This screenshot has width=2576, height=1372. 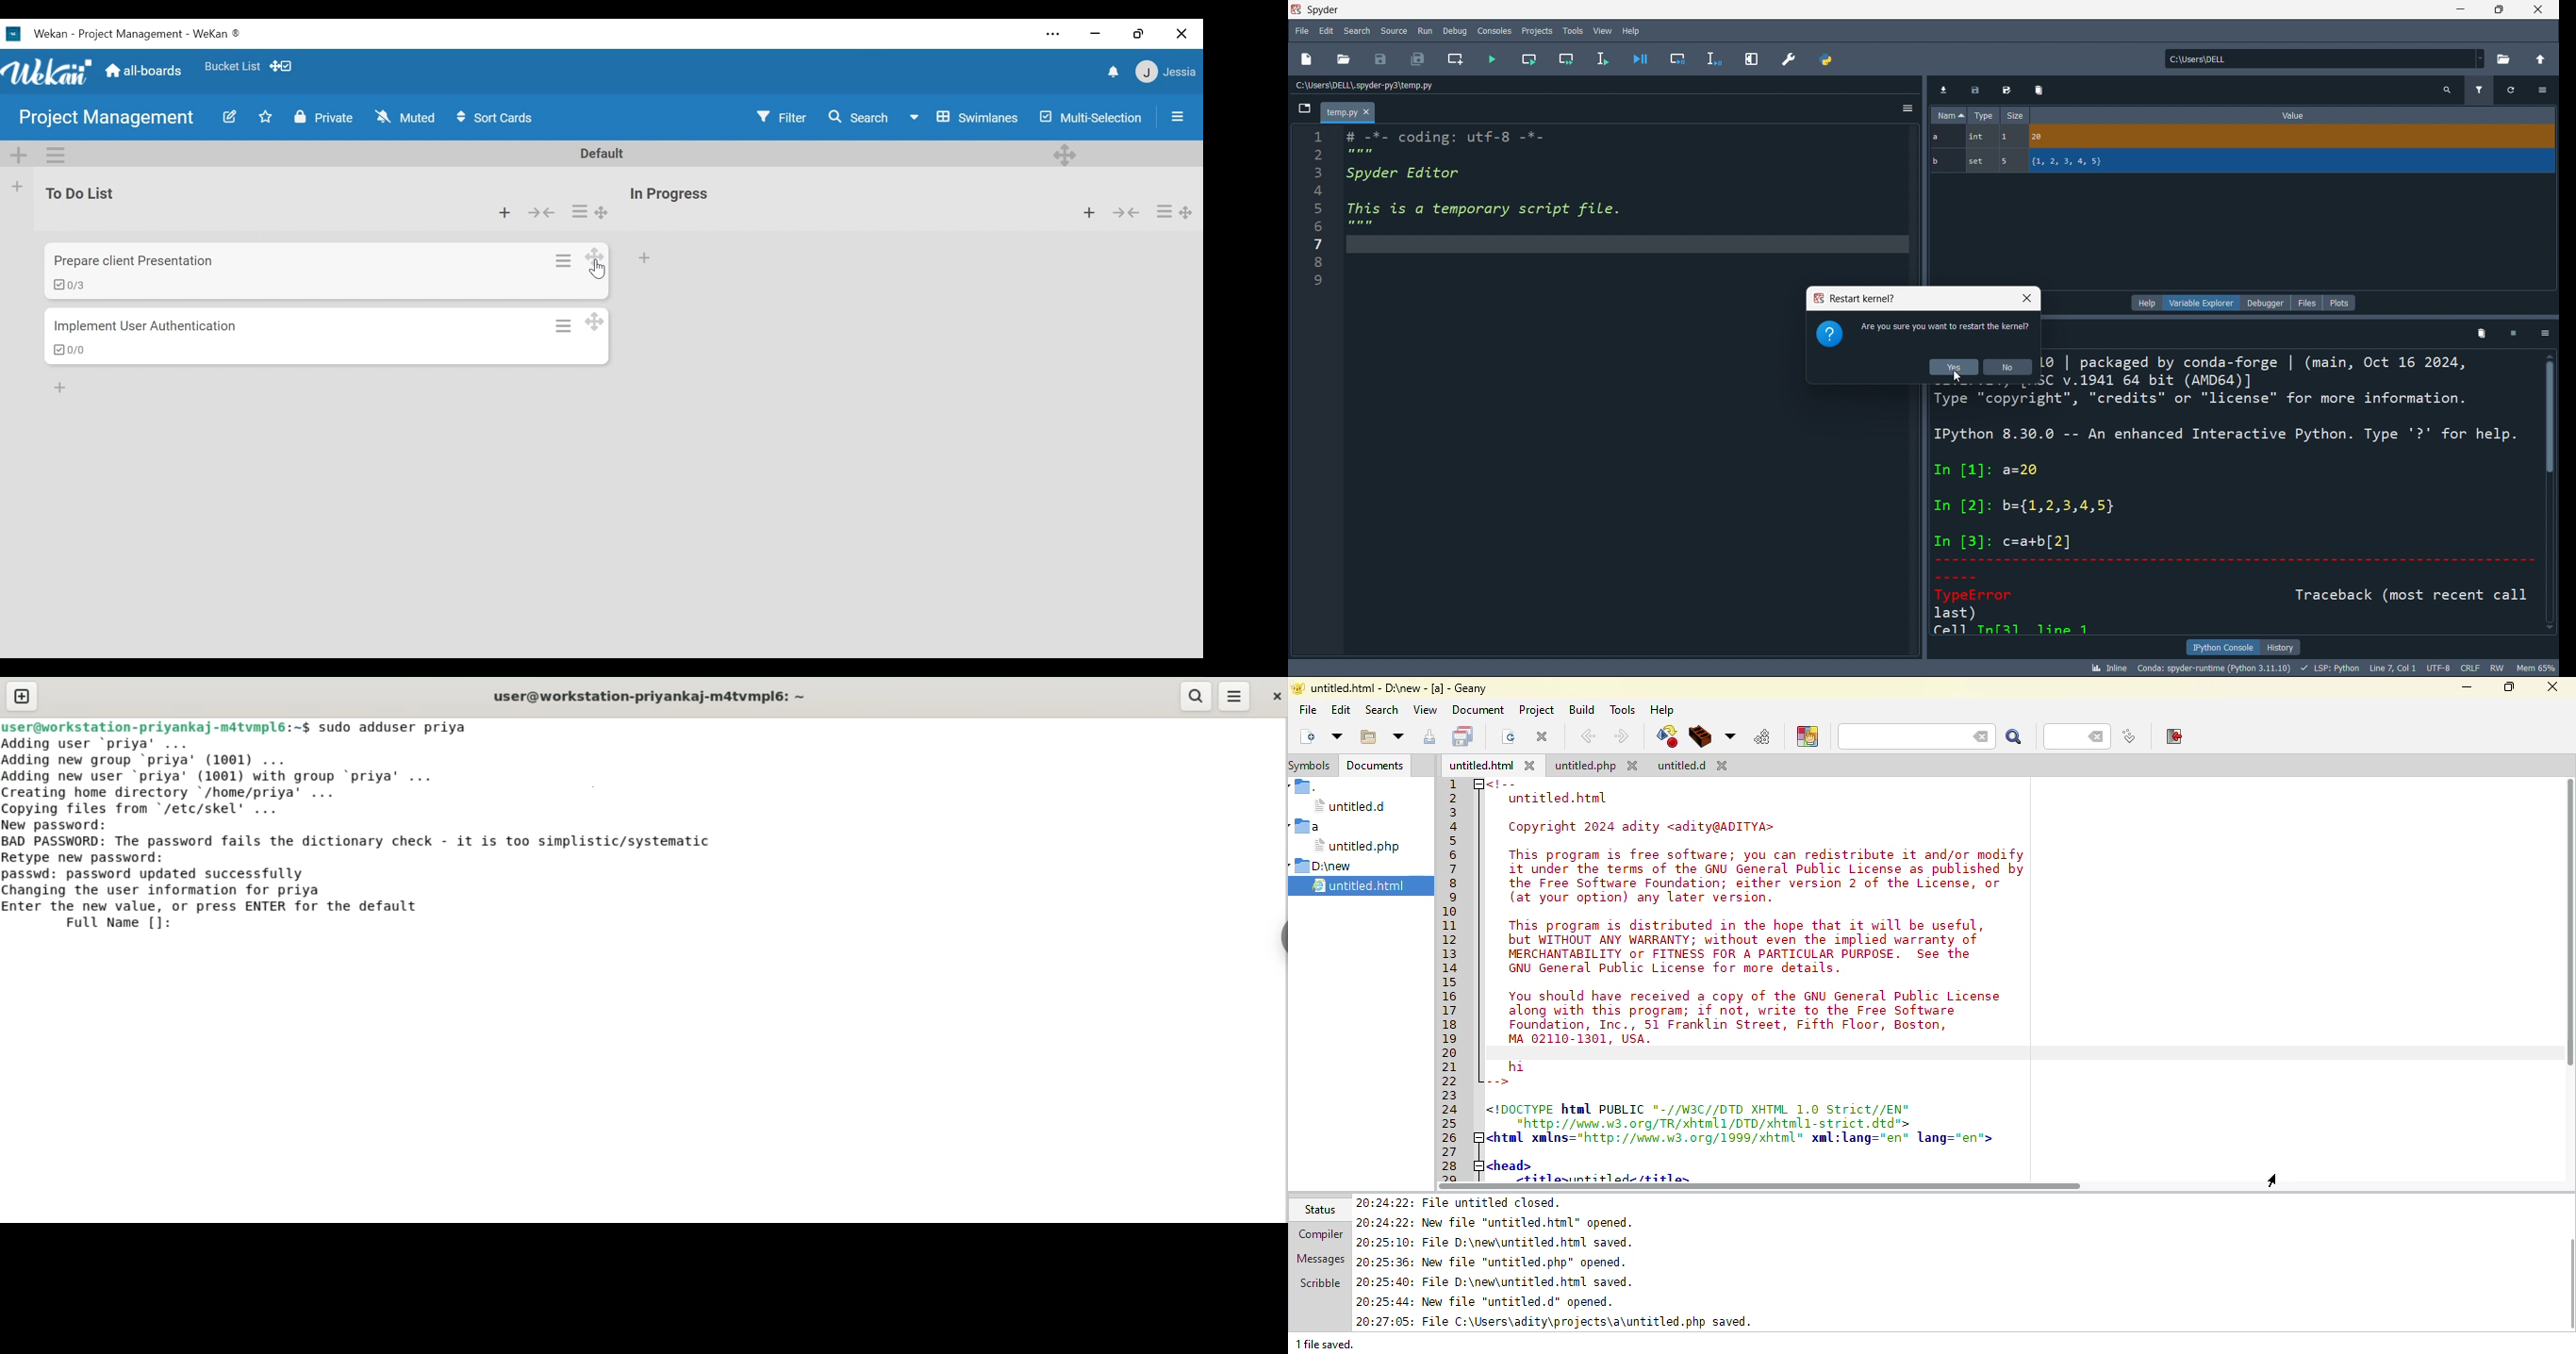 What do you see at coordinates (1127, 213) in the screenshot?
I see `collapse` at bounding box center [1127, 213].